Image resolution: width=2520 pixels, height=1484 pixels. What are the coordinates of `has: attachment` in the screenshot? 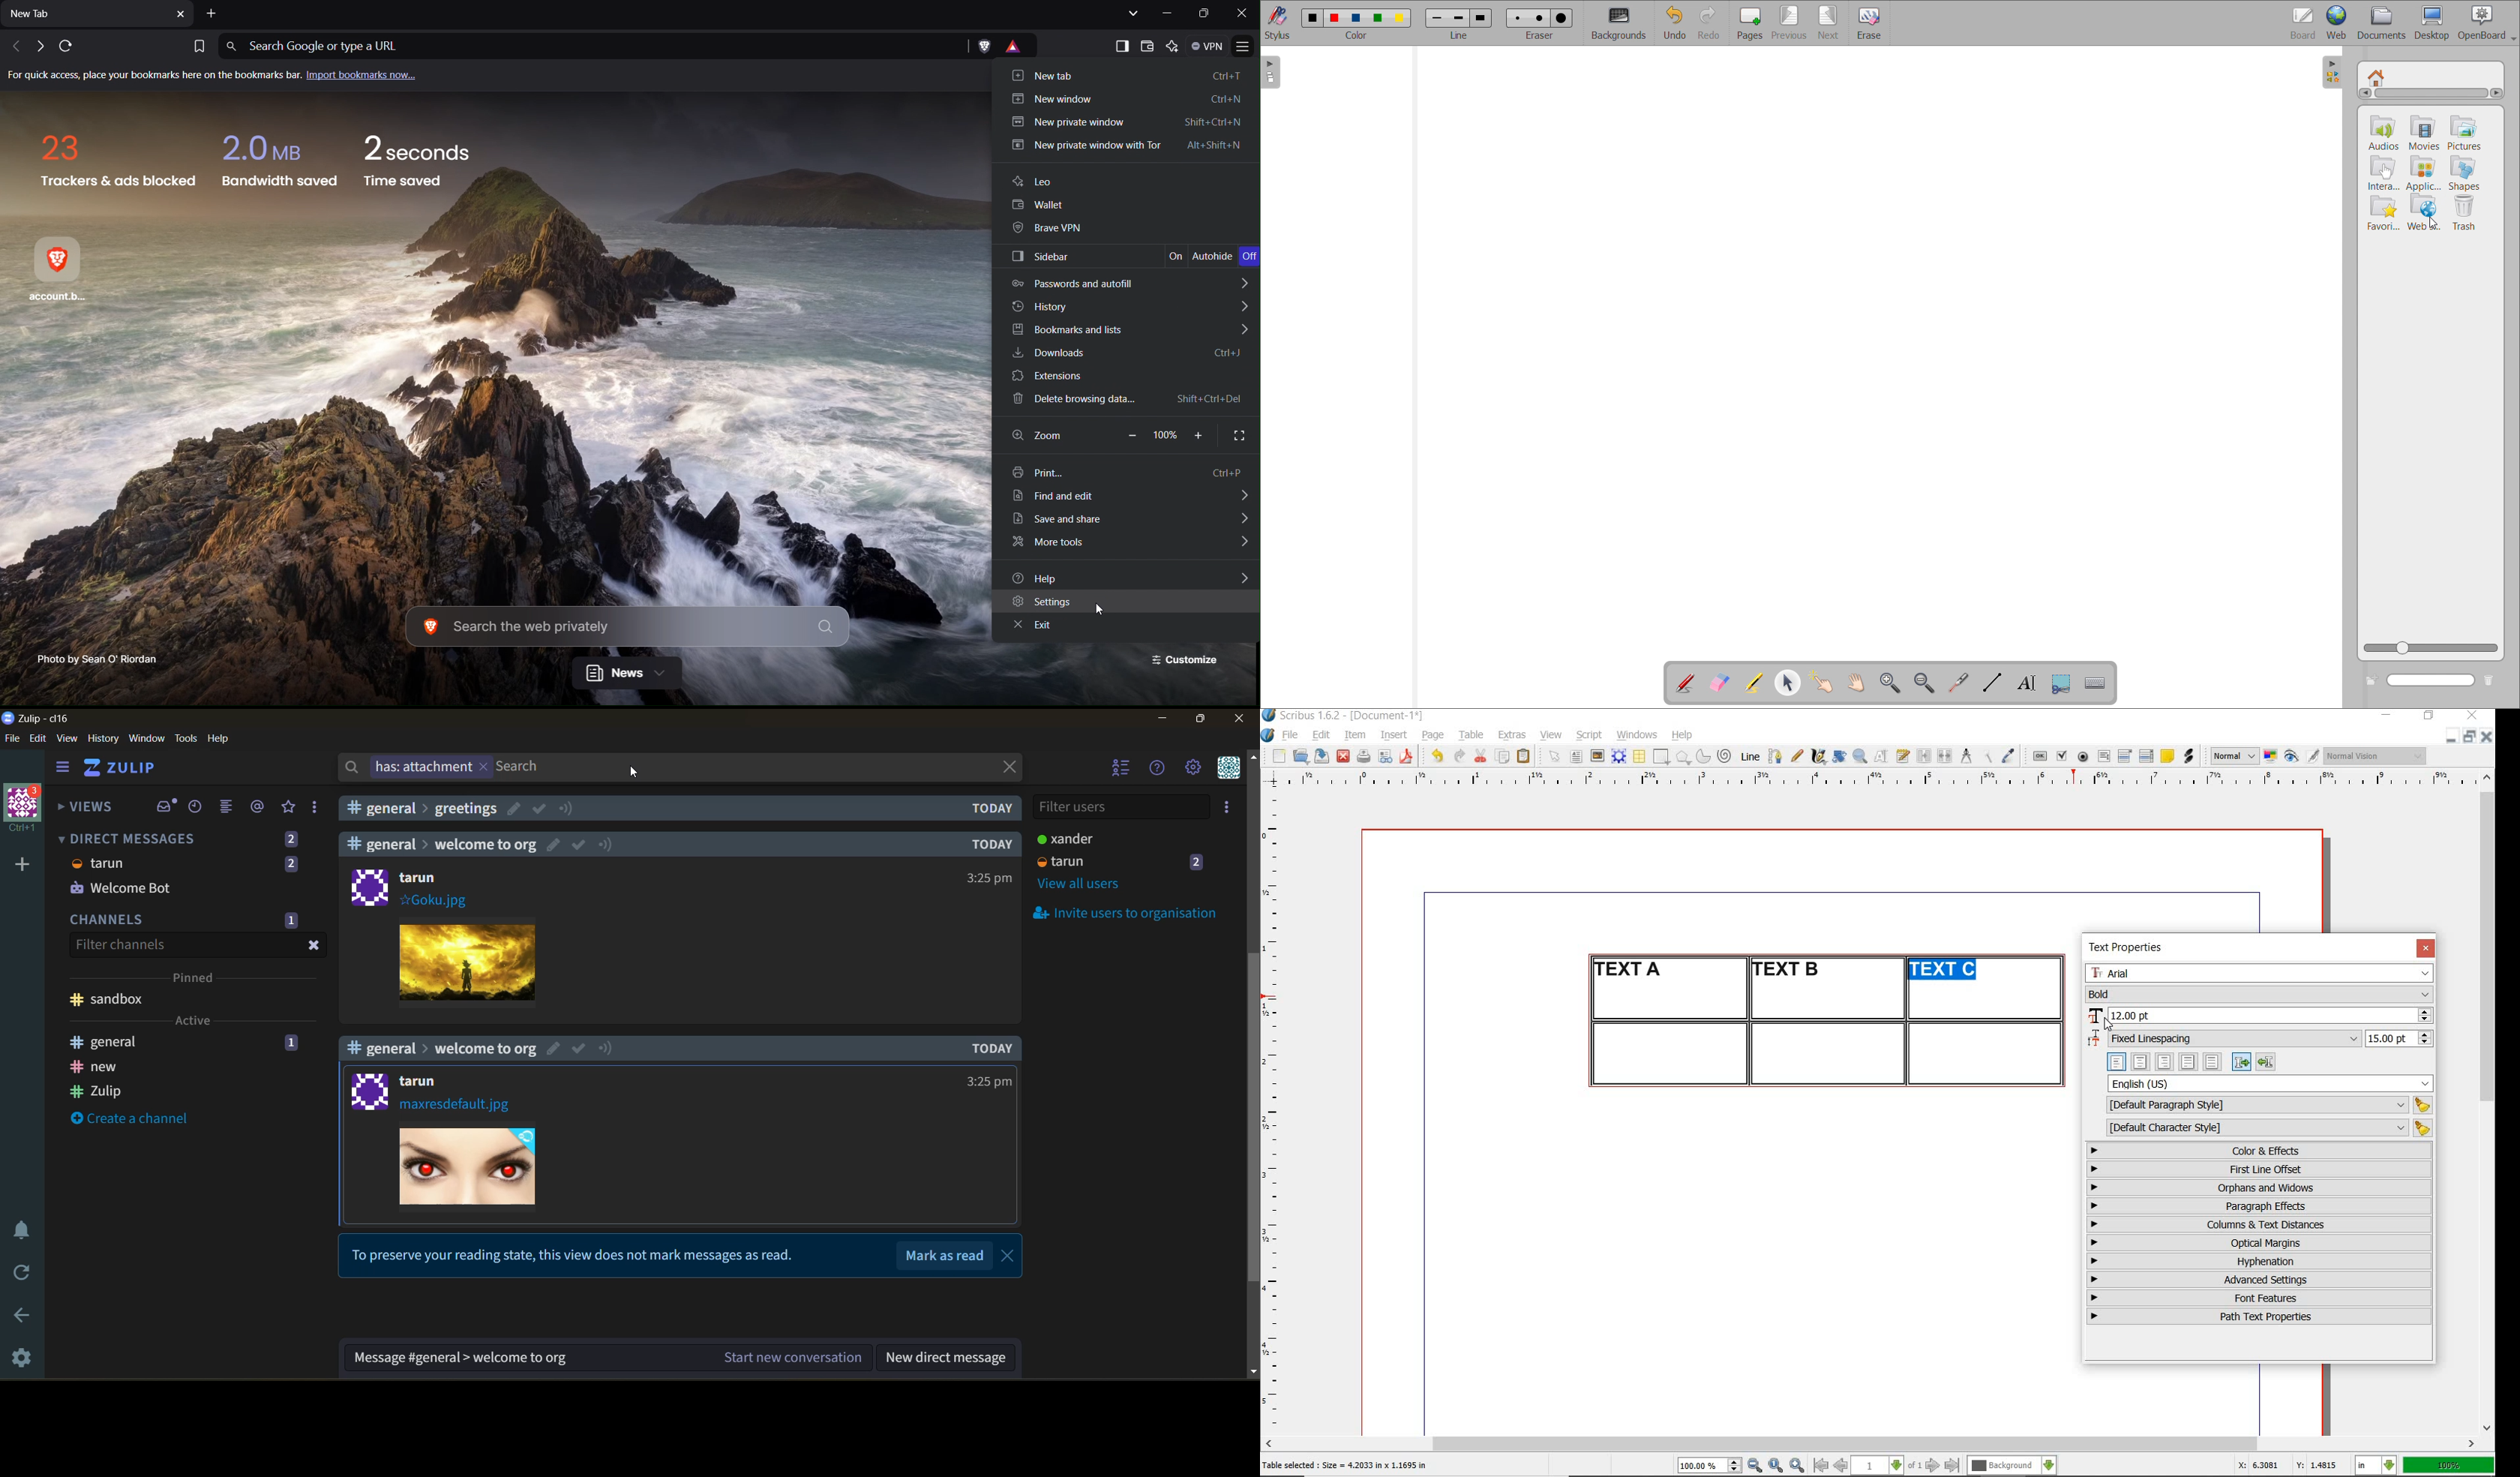 It's located at (415, 767).